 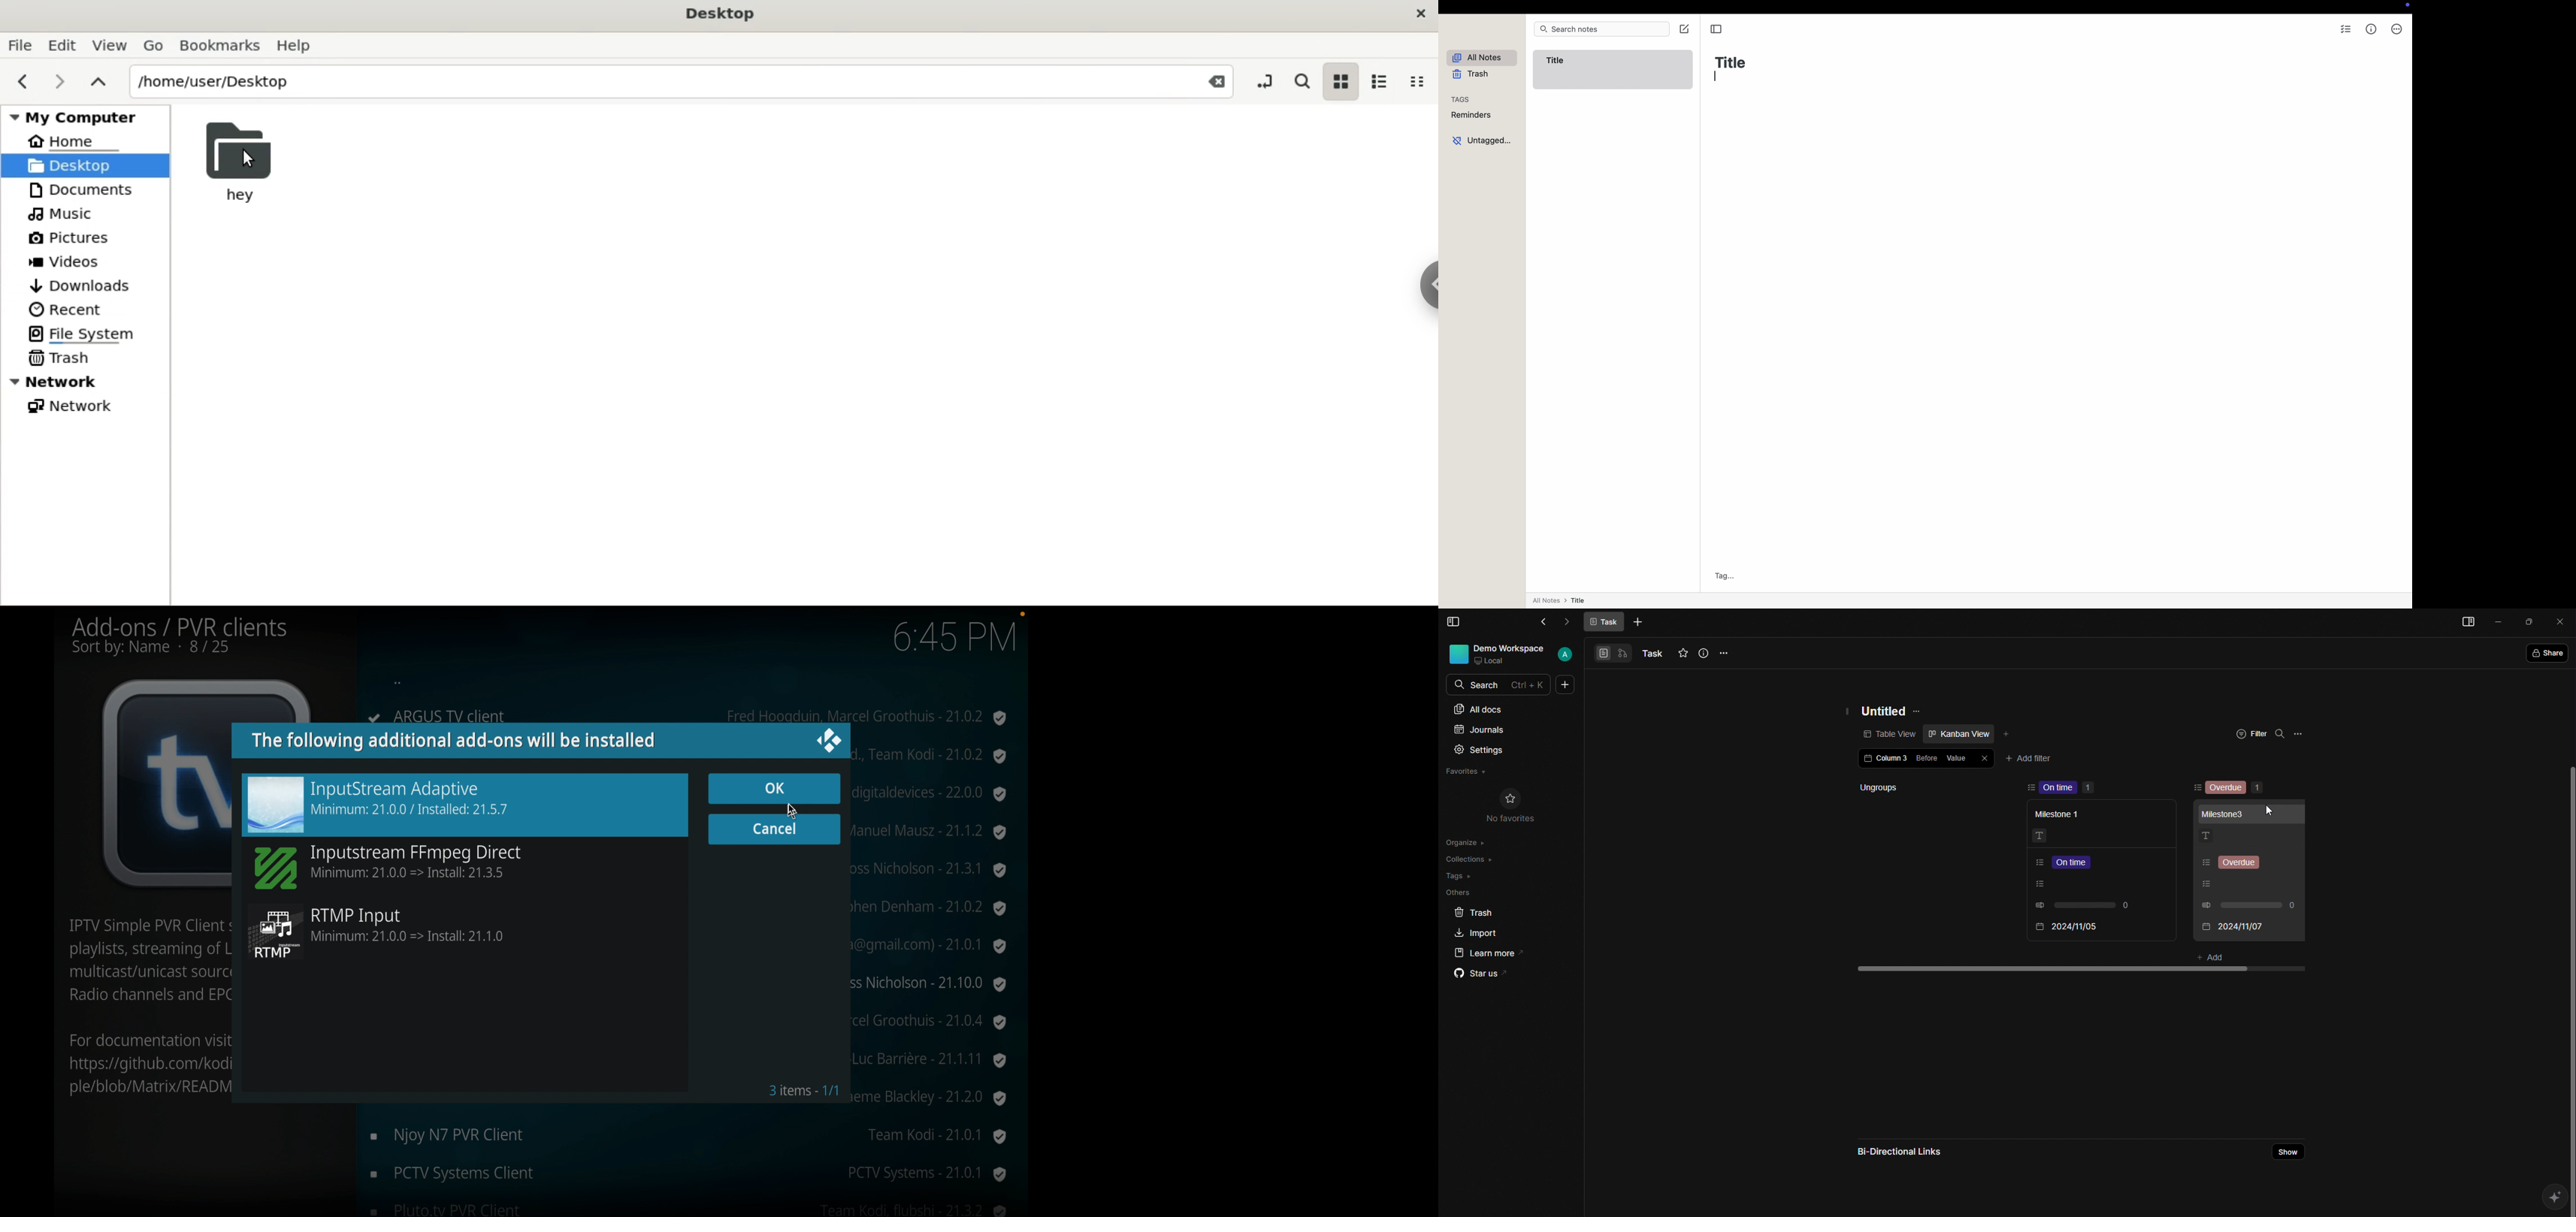 What do you see at coordinates (792, 809) in the screenshot?
I see `6:44 PM` at bounding box center [792, 809].